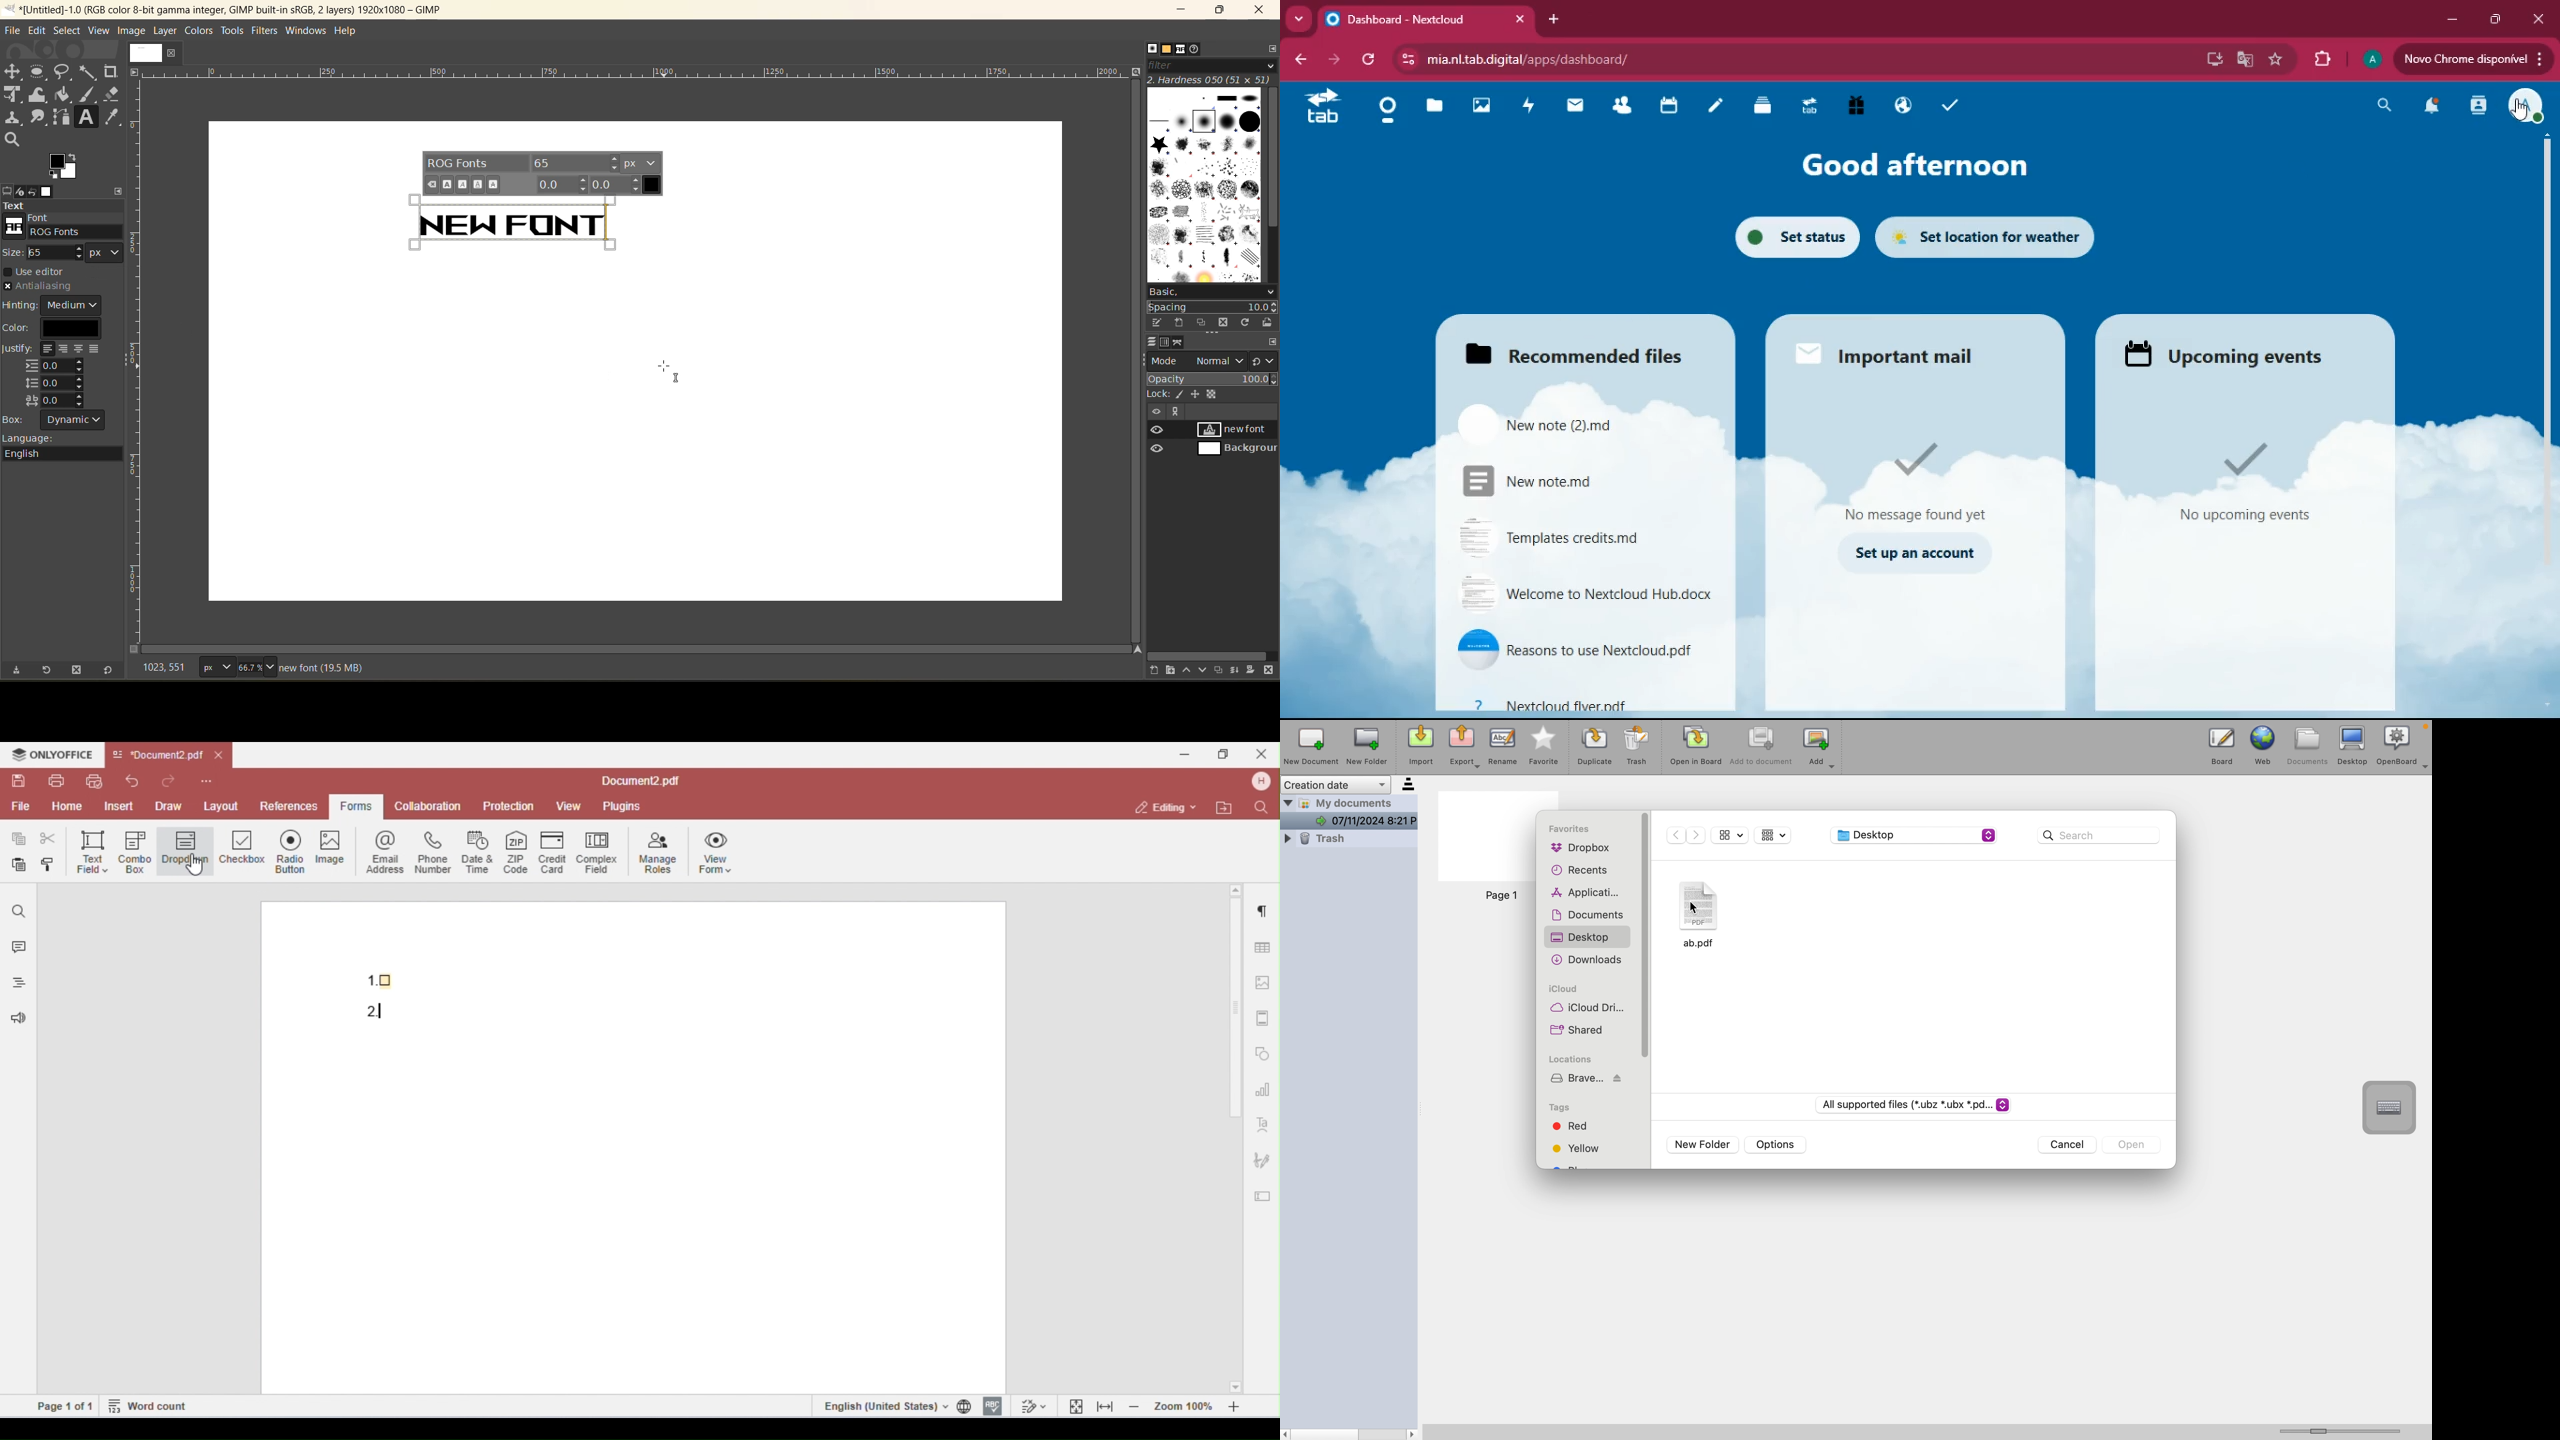  Describe the element at coordinates (1211, 307) in the screenshot. I see `spacing` at that location.